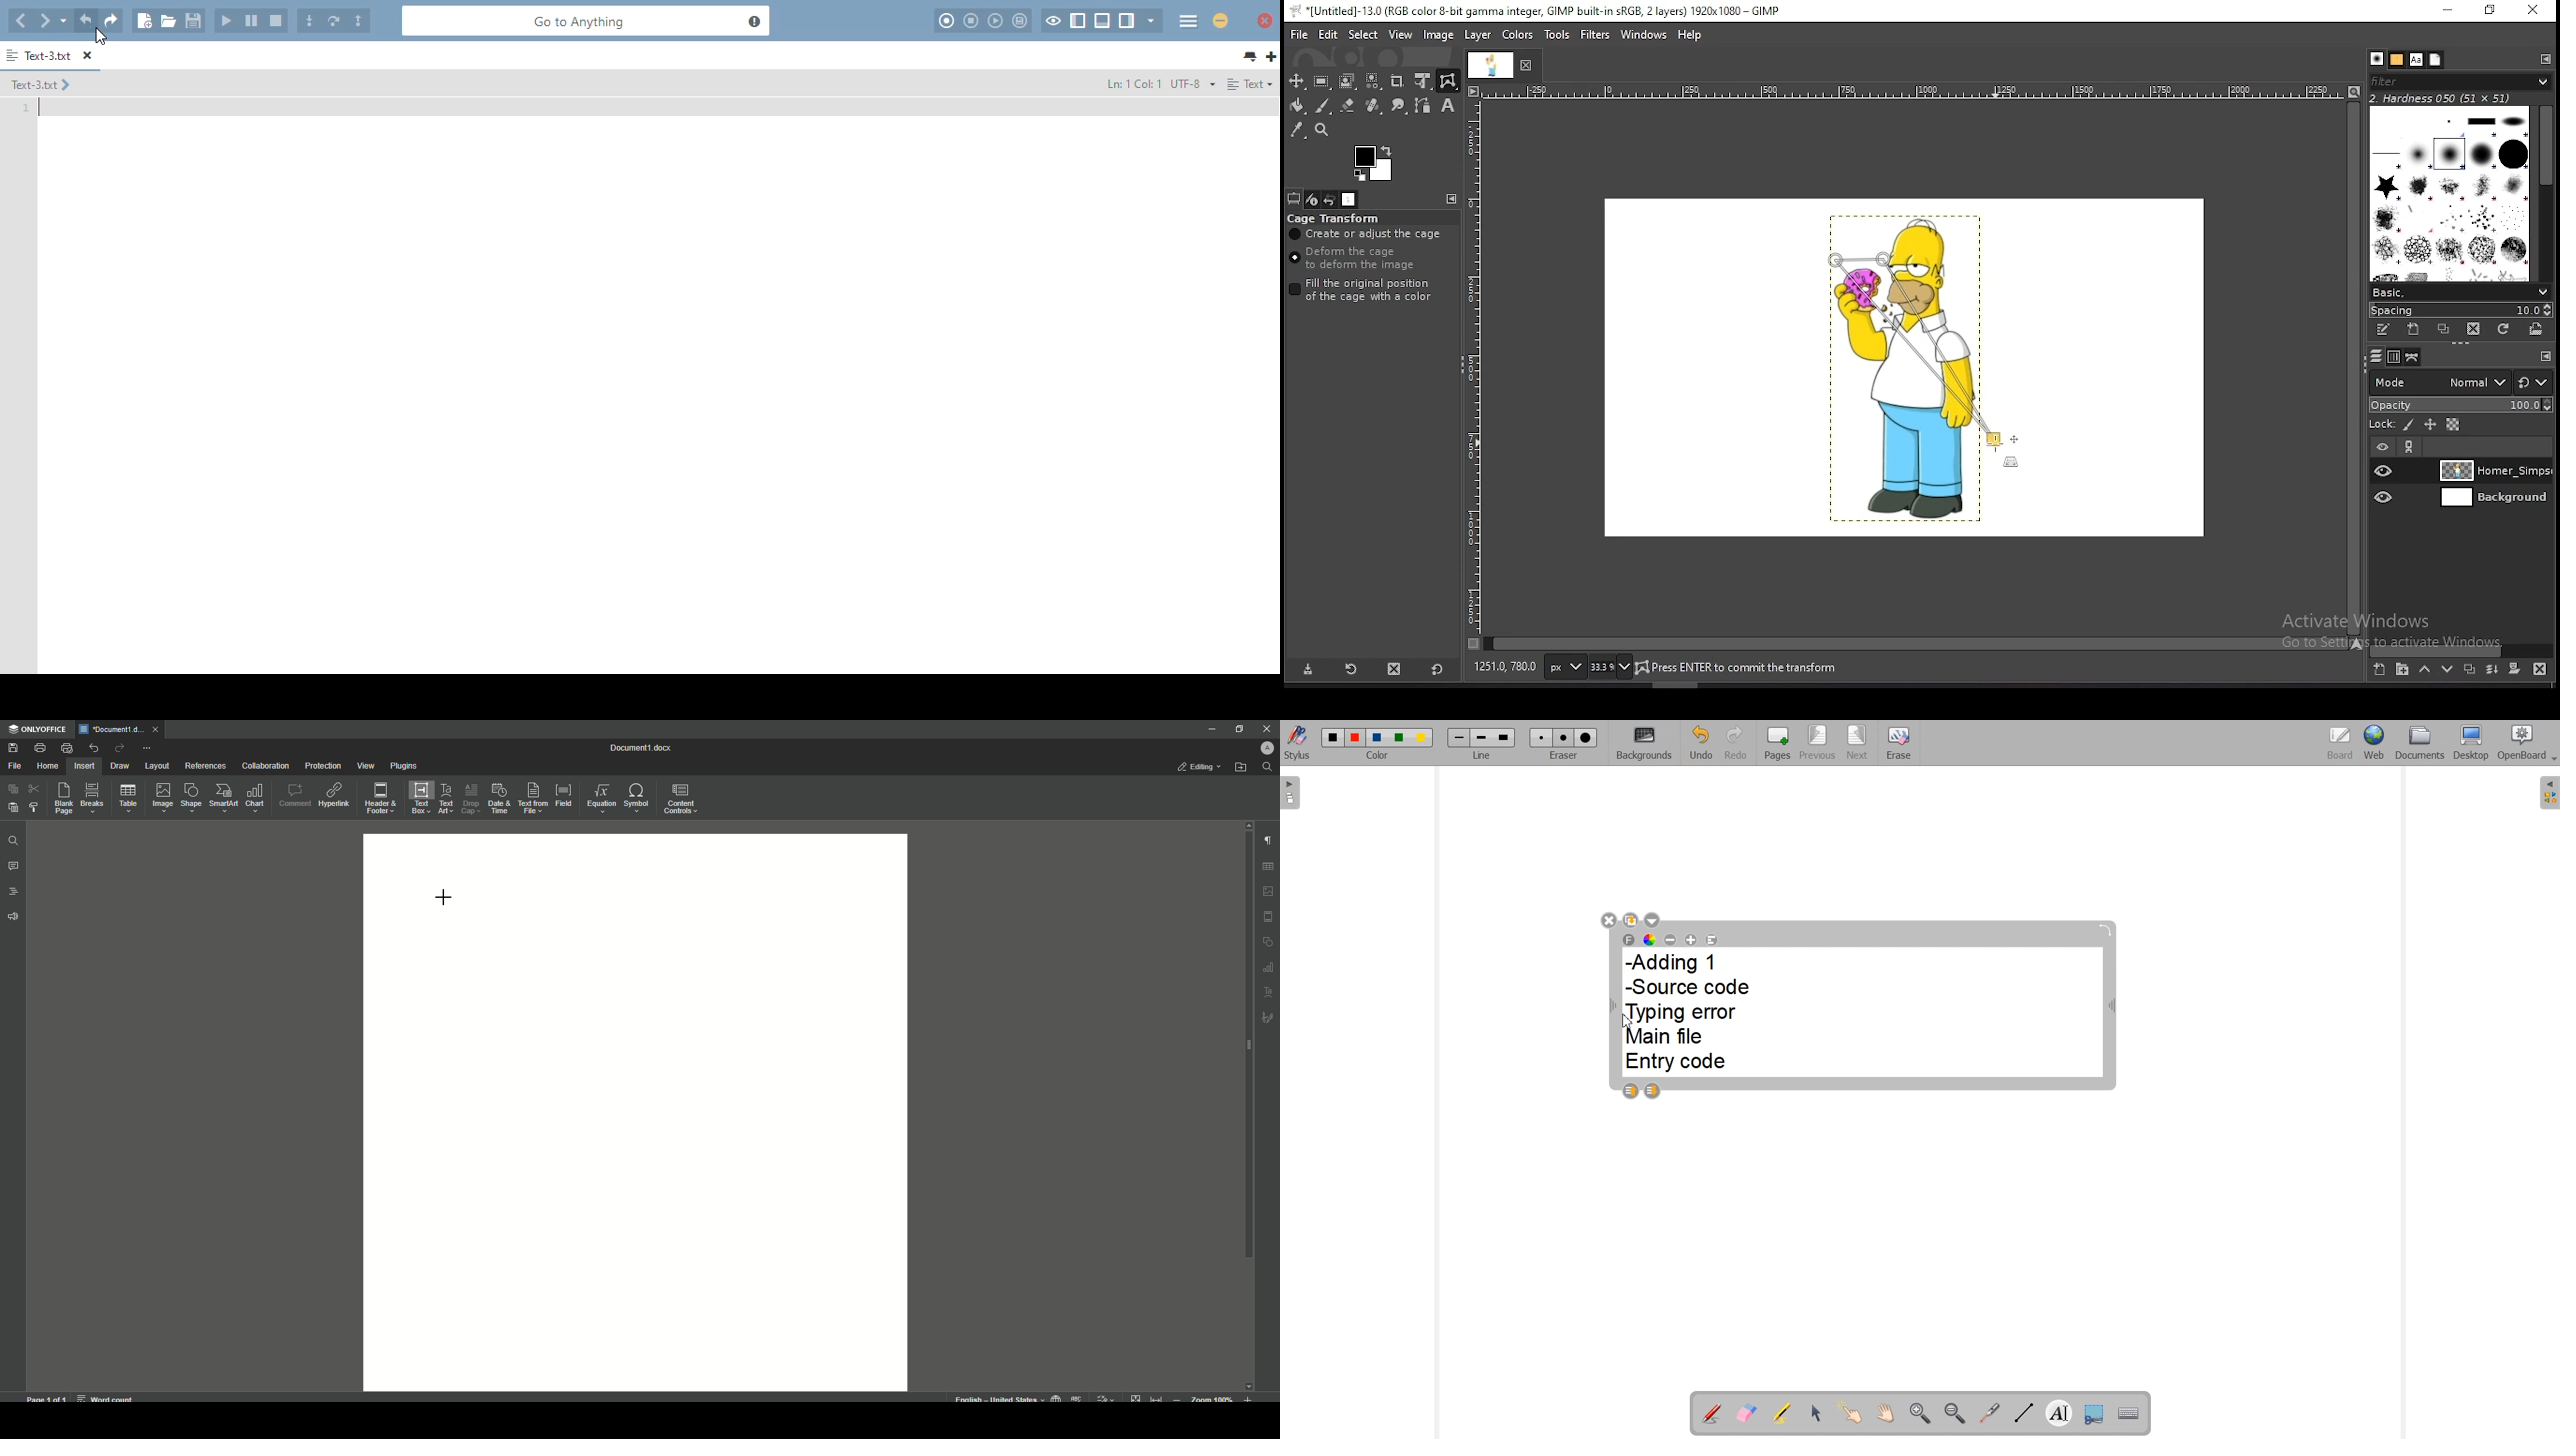 The image size is (2576, 1456). I want to click on Minimize, so click(1208, 729).